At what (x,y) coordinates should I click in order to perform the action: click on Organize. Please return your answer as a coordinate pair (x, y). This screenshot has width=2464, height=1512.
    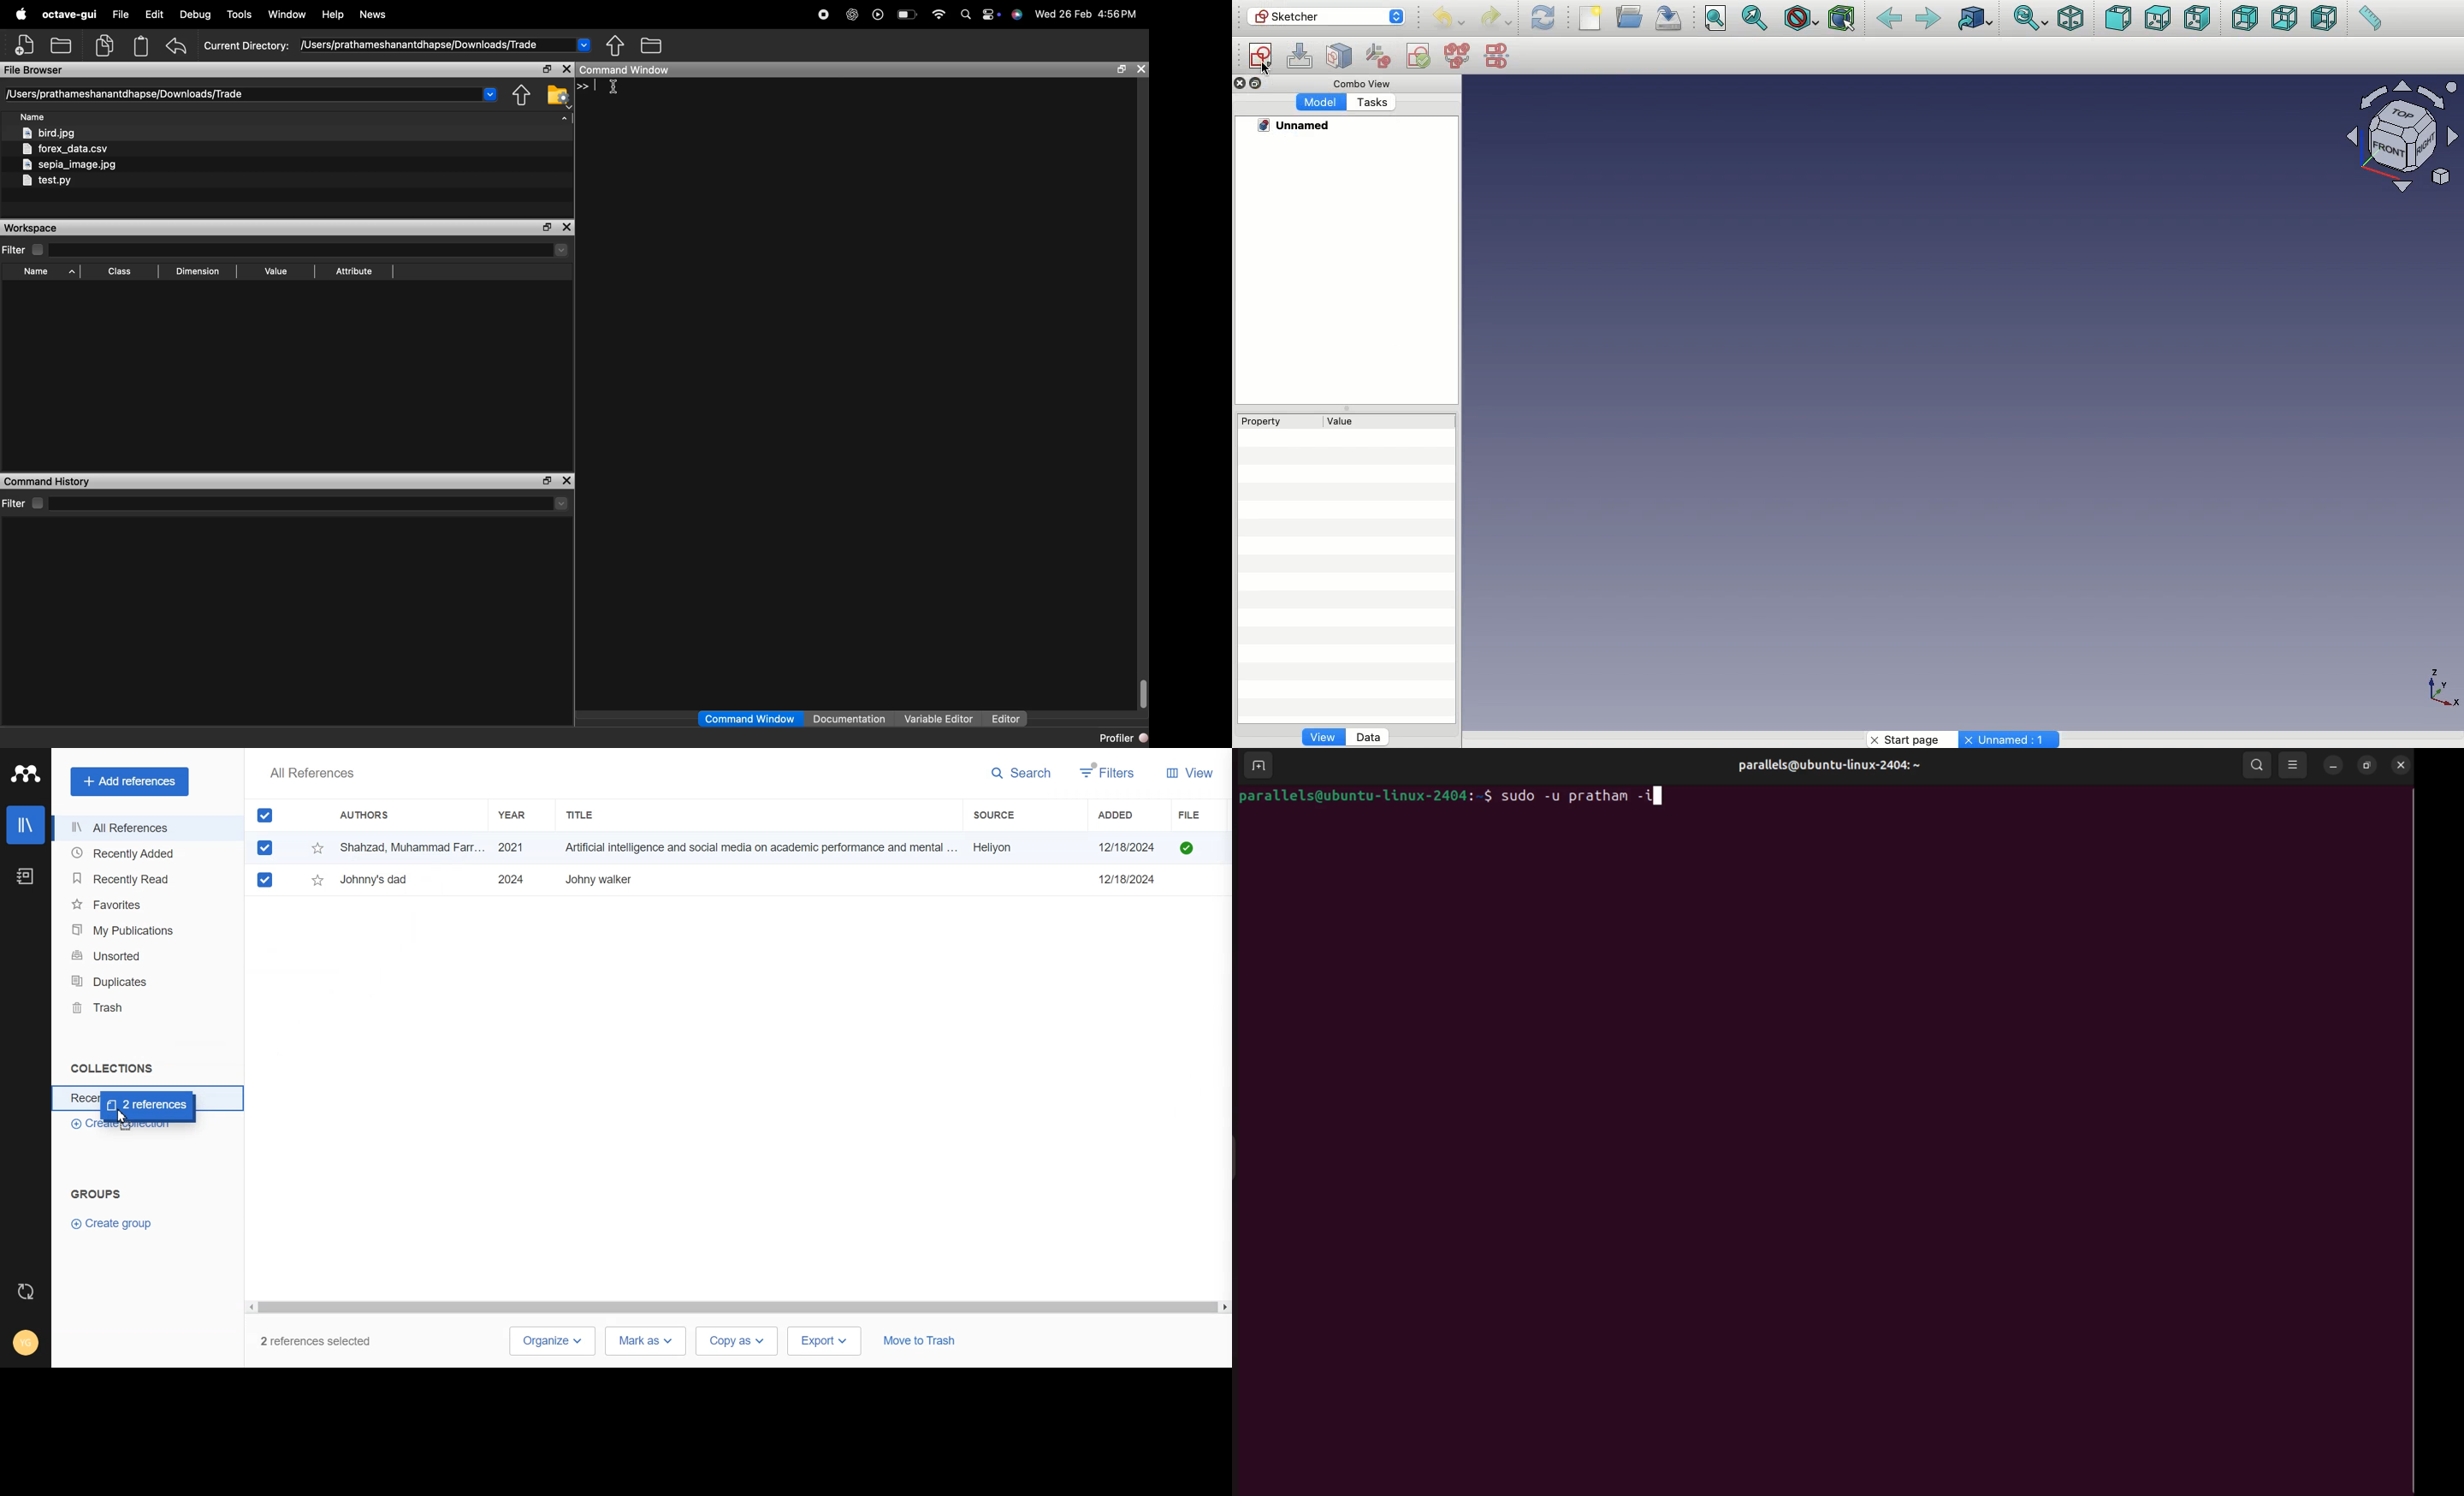
    Looking at the image, I should click on (551, 1342).